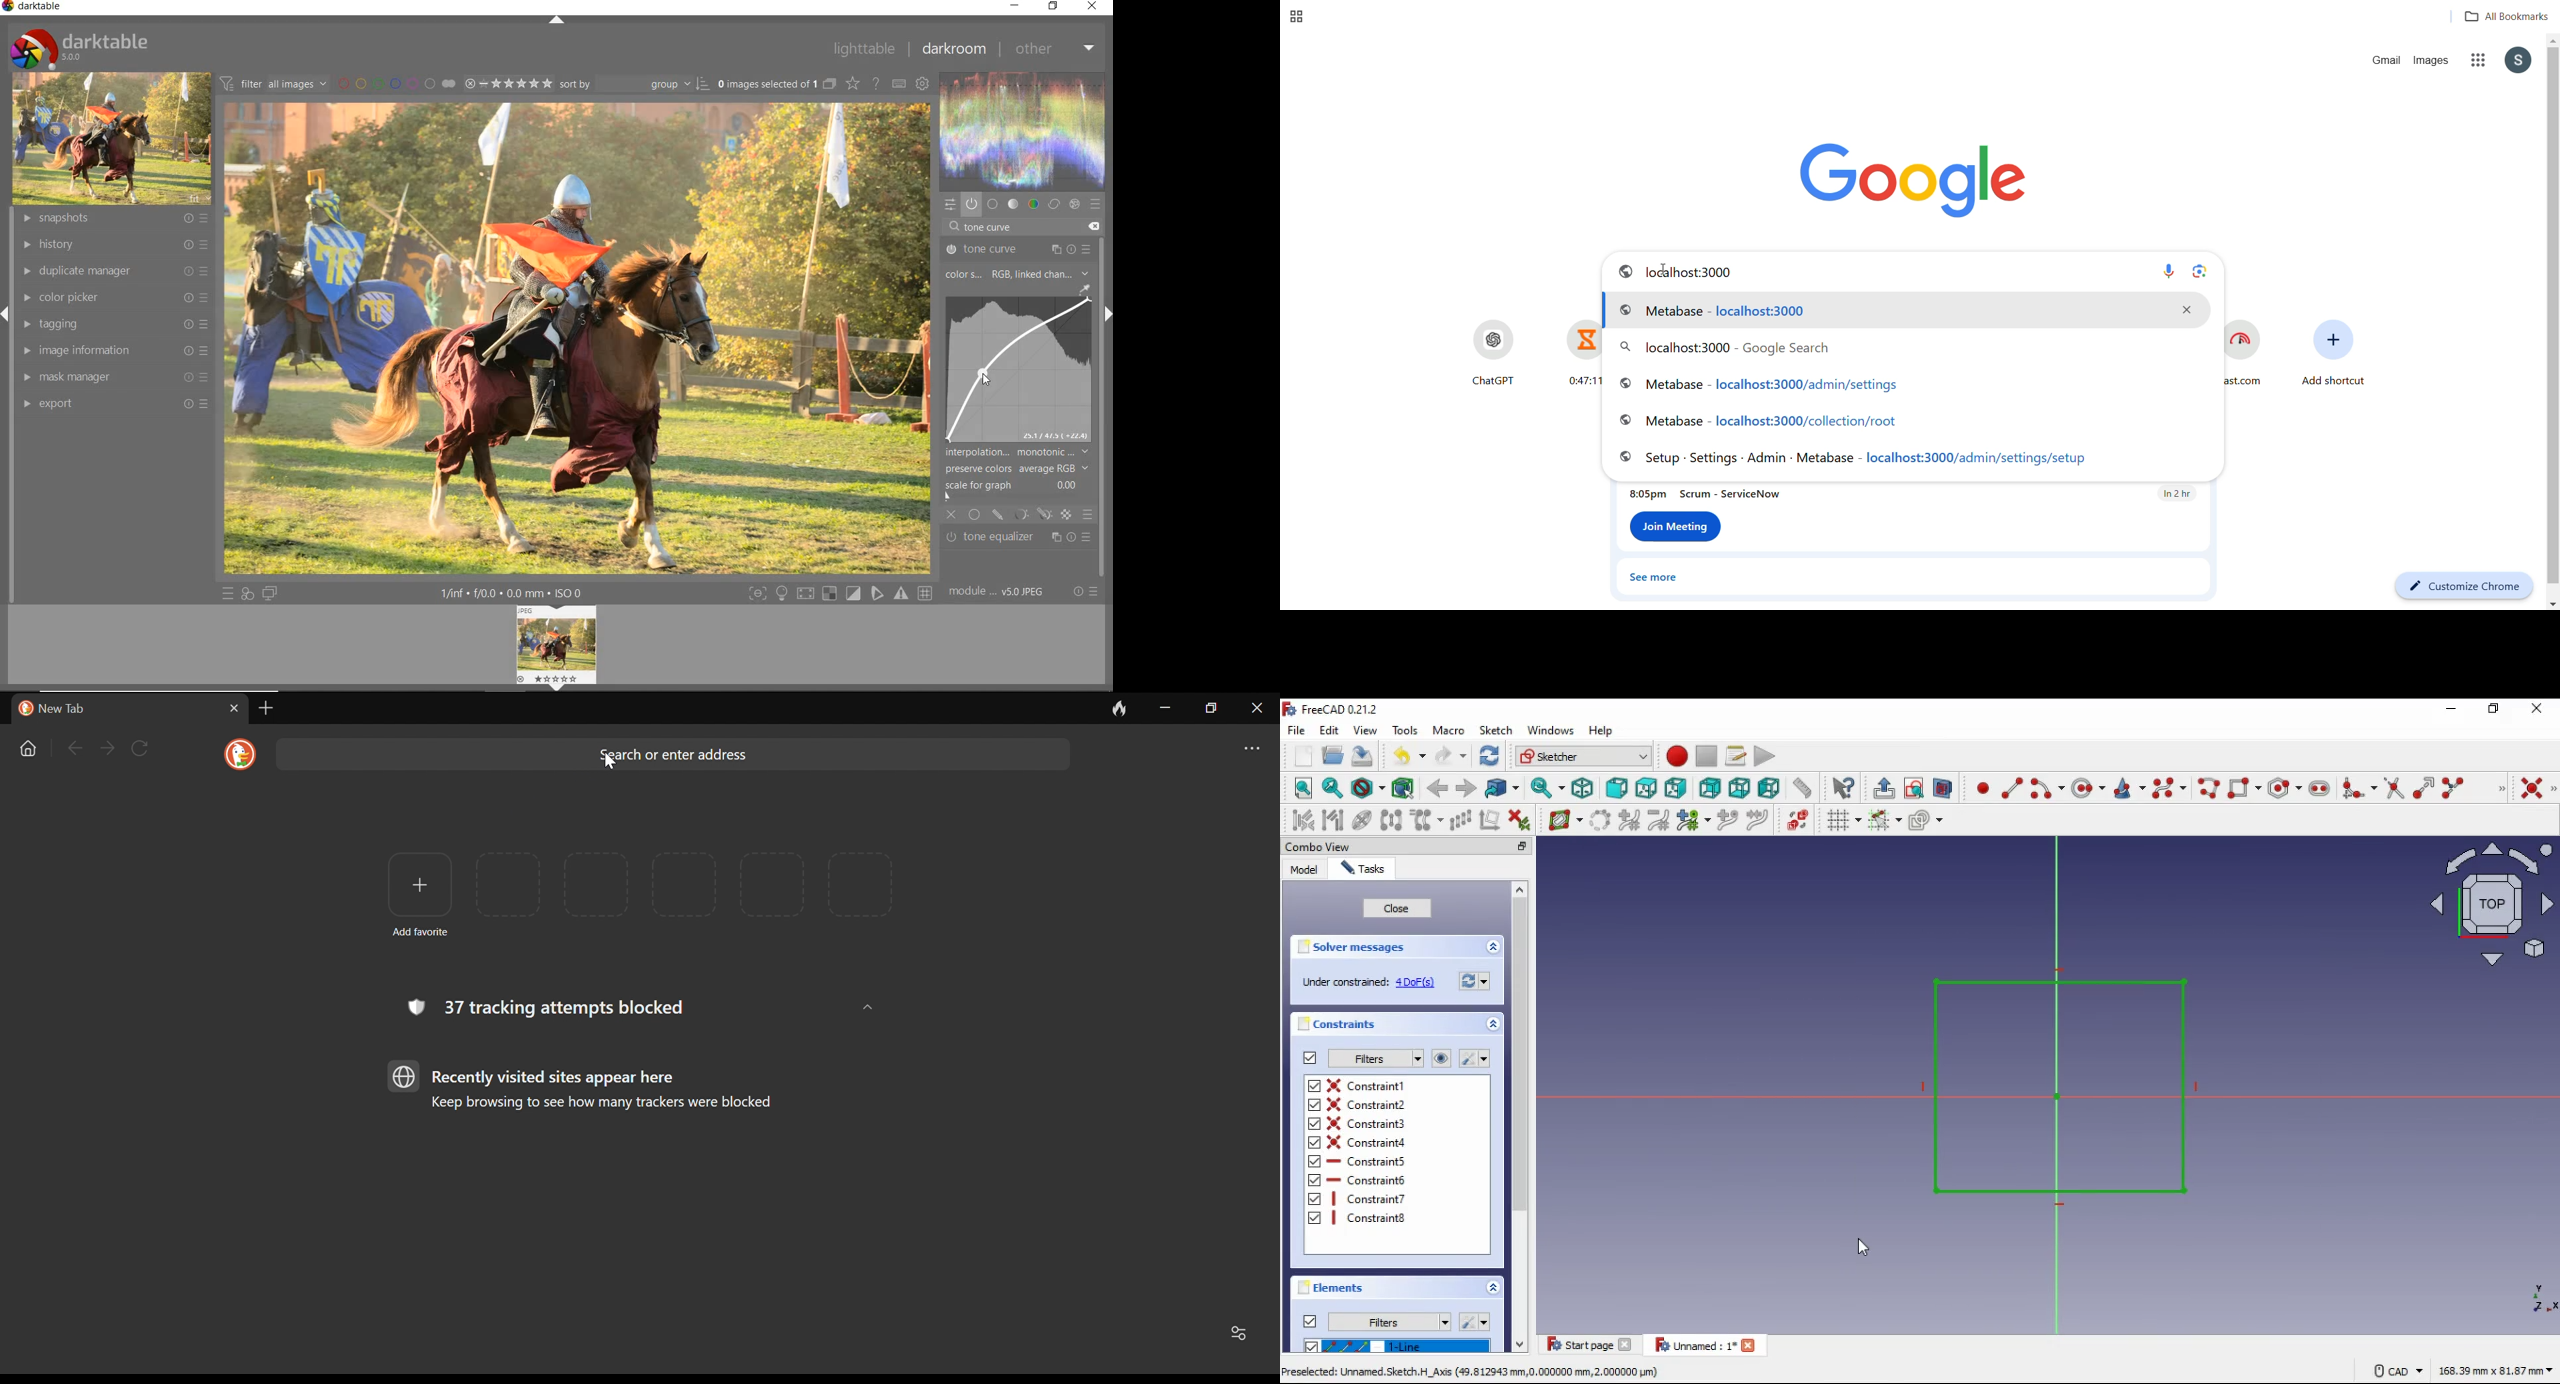  I want to click on create slot, so click(2320, 788).